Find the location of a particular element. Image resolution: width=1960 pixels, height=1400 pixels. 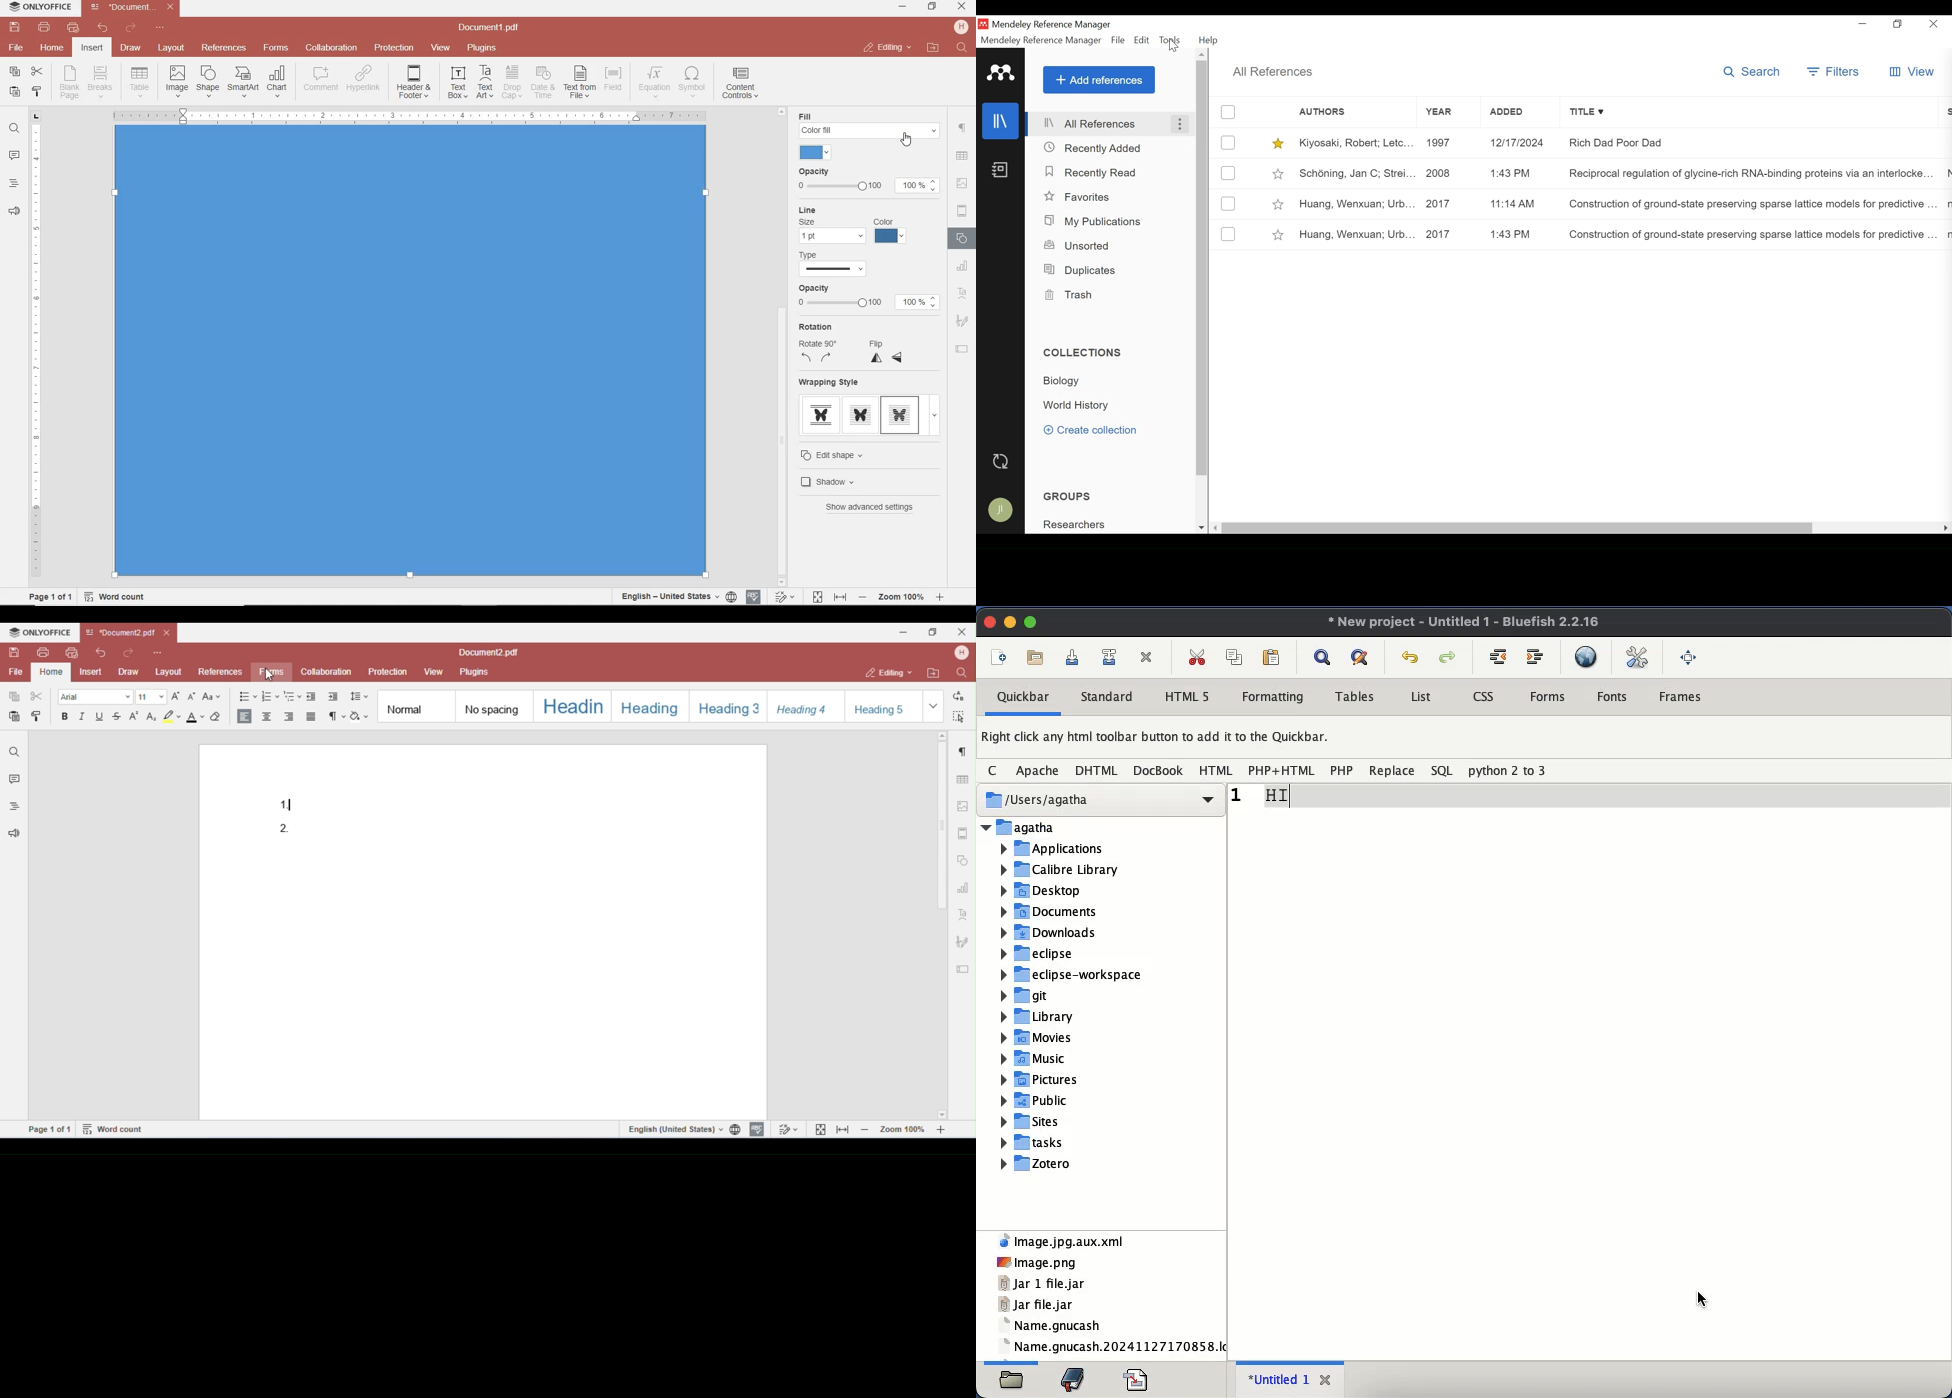

paragraph setting is located at coordinates (963, 127).